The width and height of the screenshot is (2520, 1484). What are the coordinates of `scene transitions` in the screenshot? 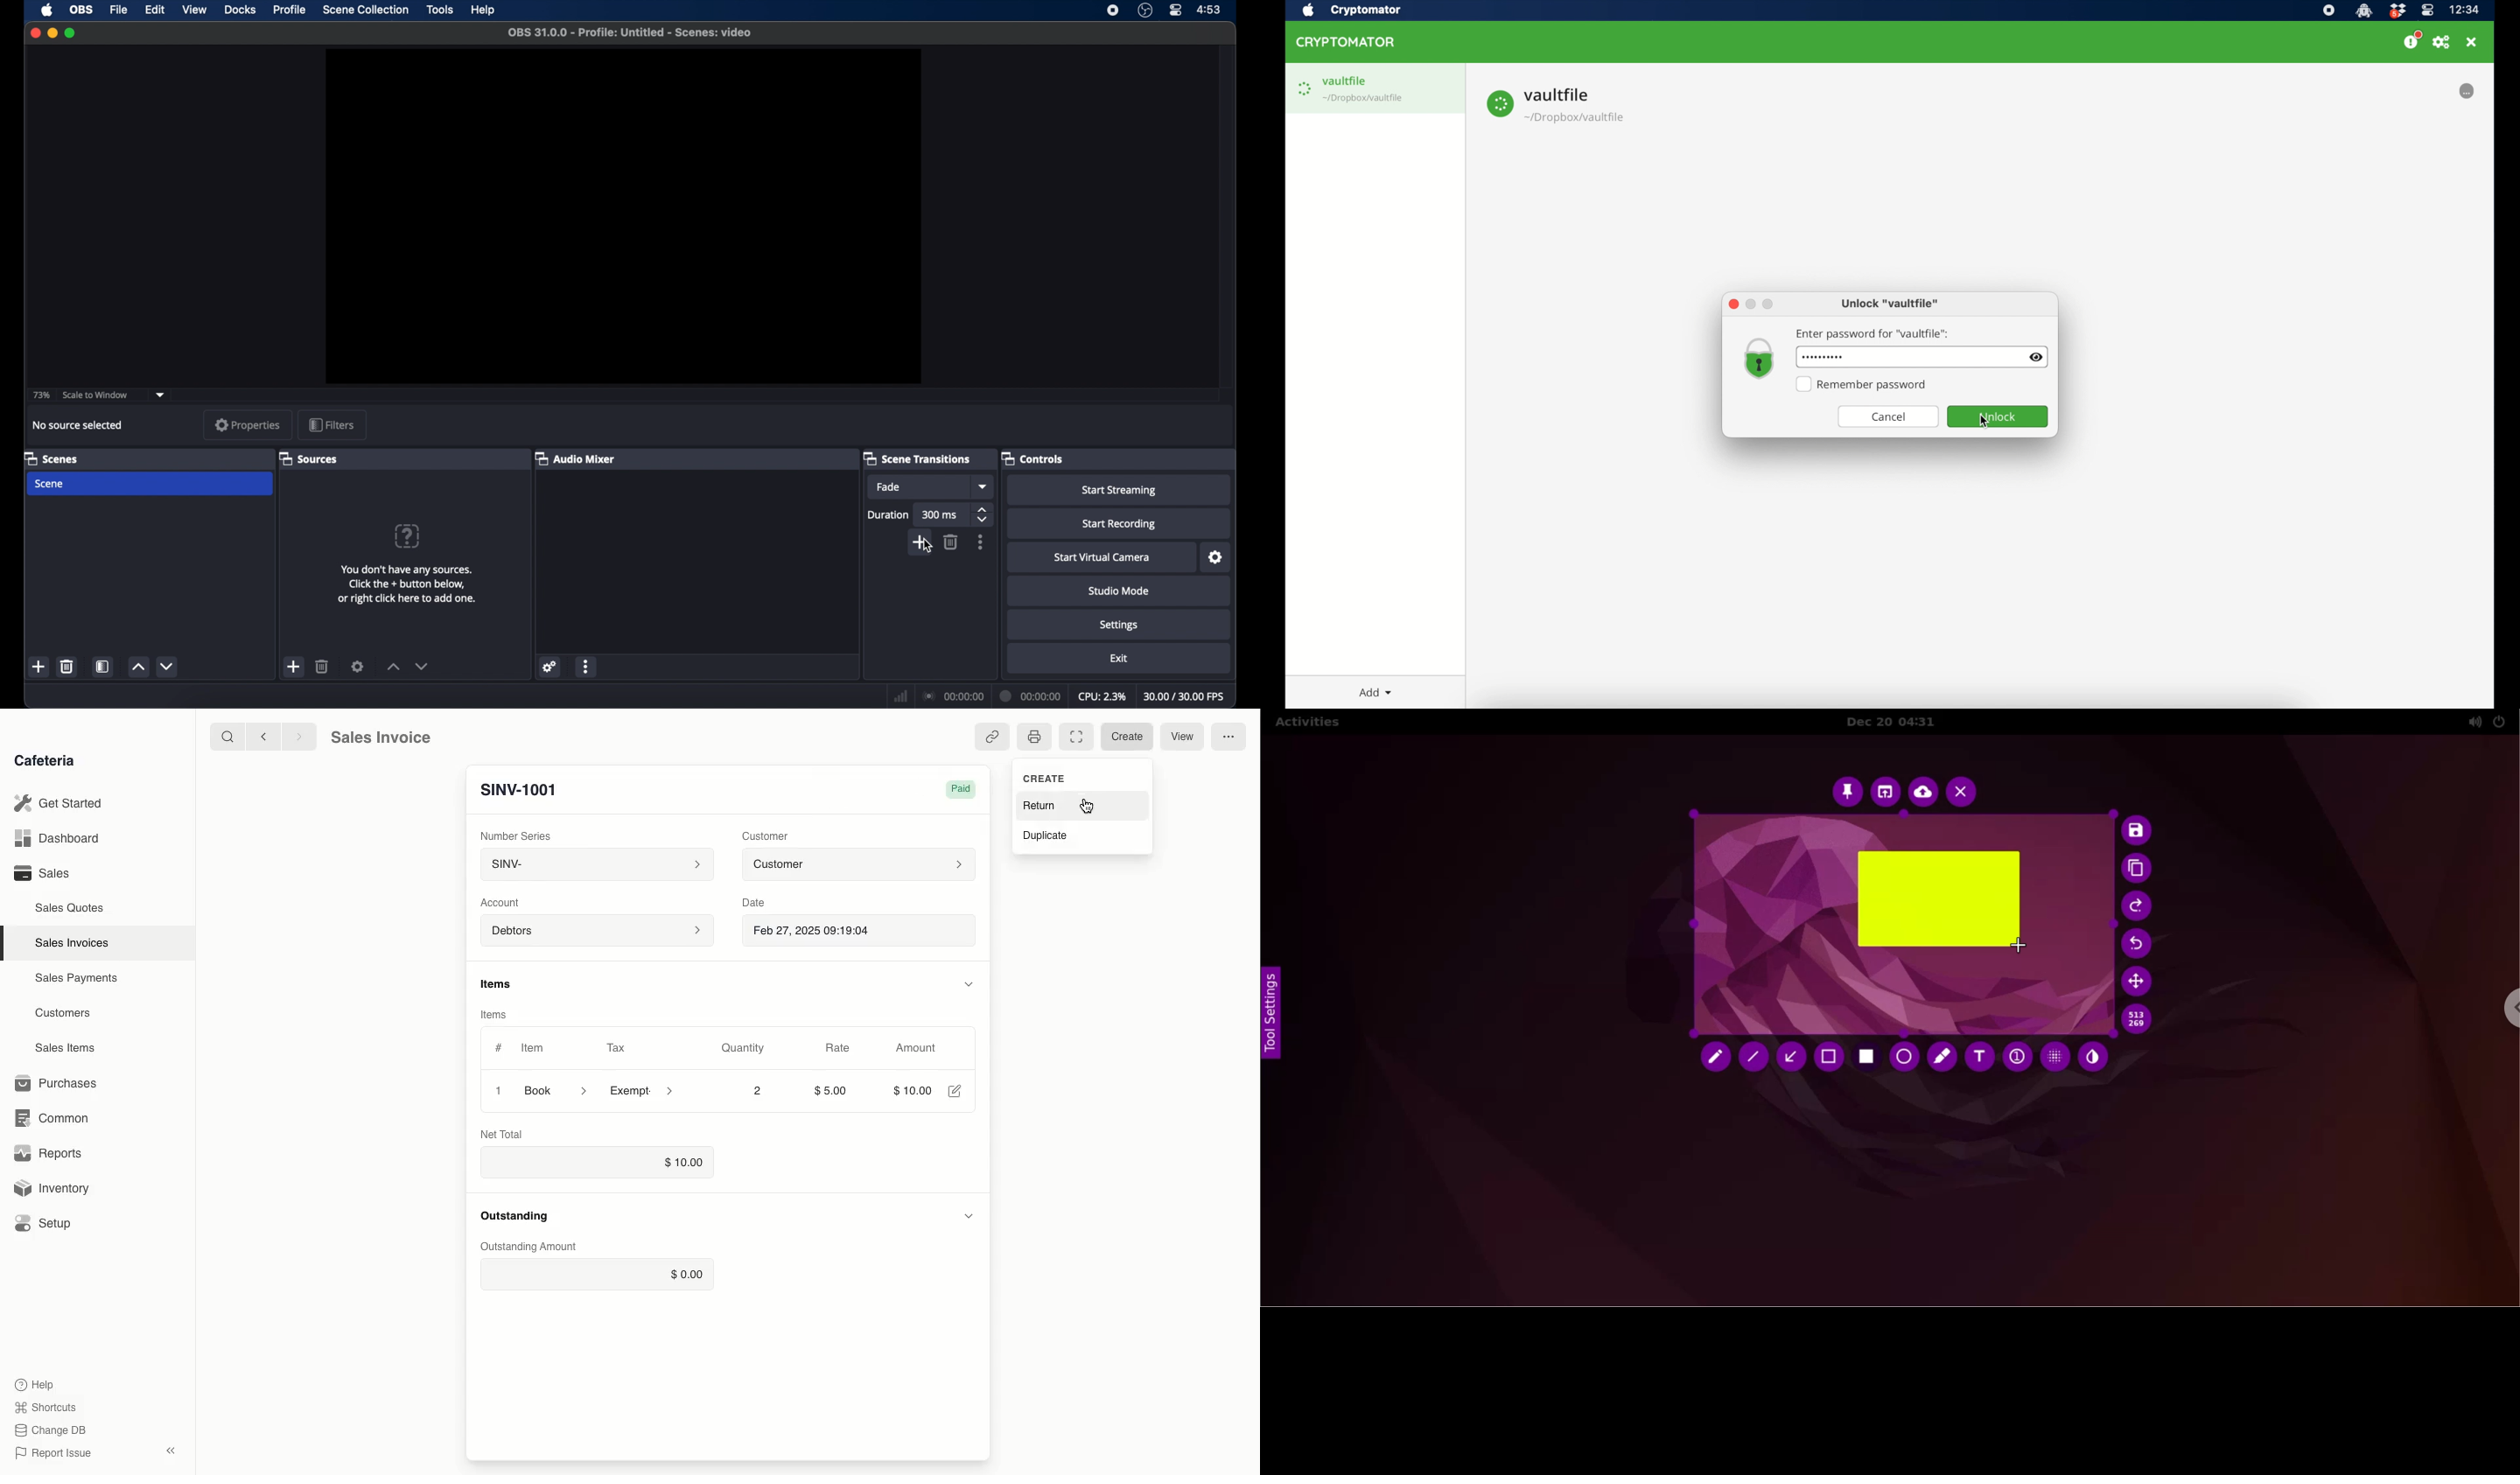 It's located at (917, 458).